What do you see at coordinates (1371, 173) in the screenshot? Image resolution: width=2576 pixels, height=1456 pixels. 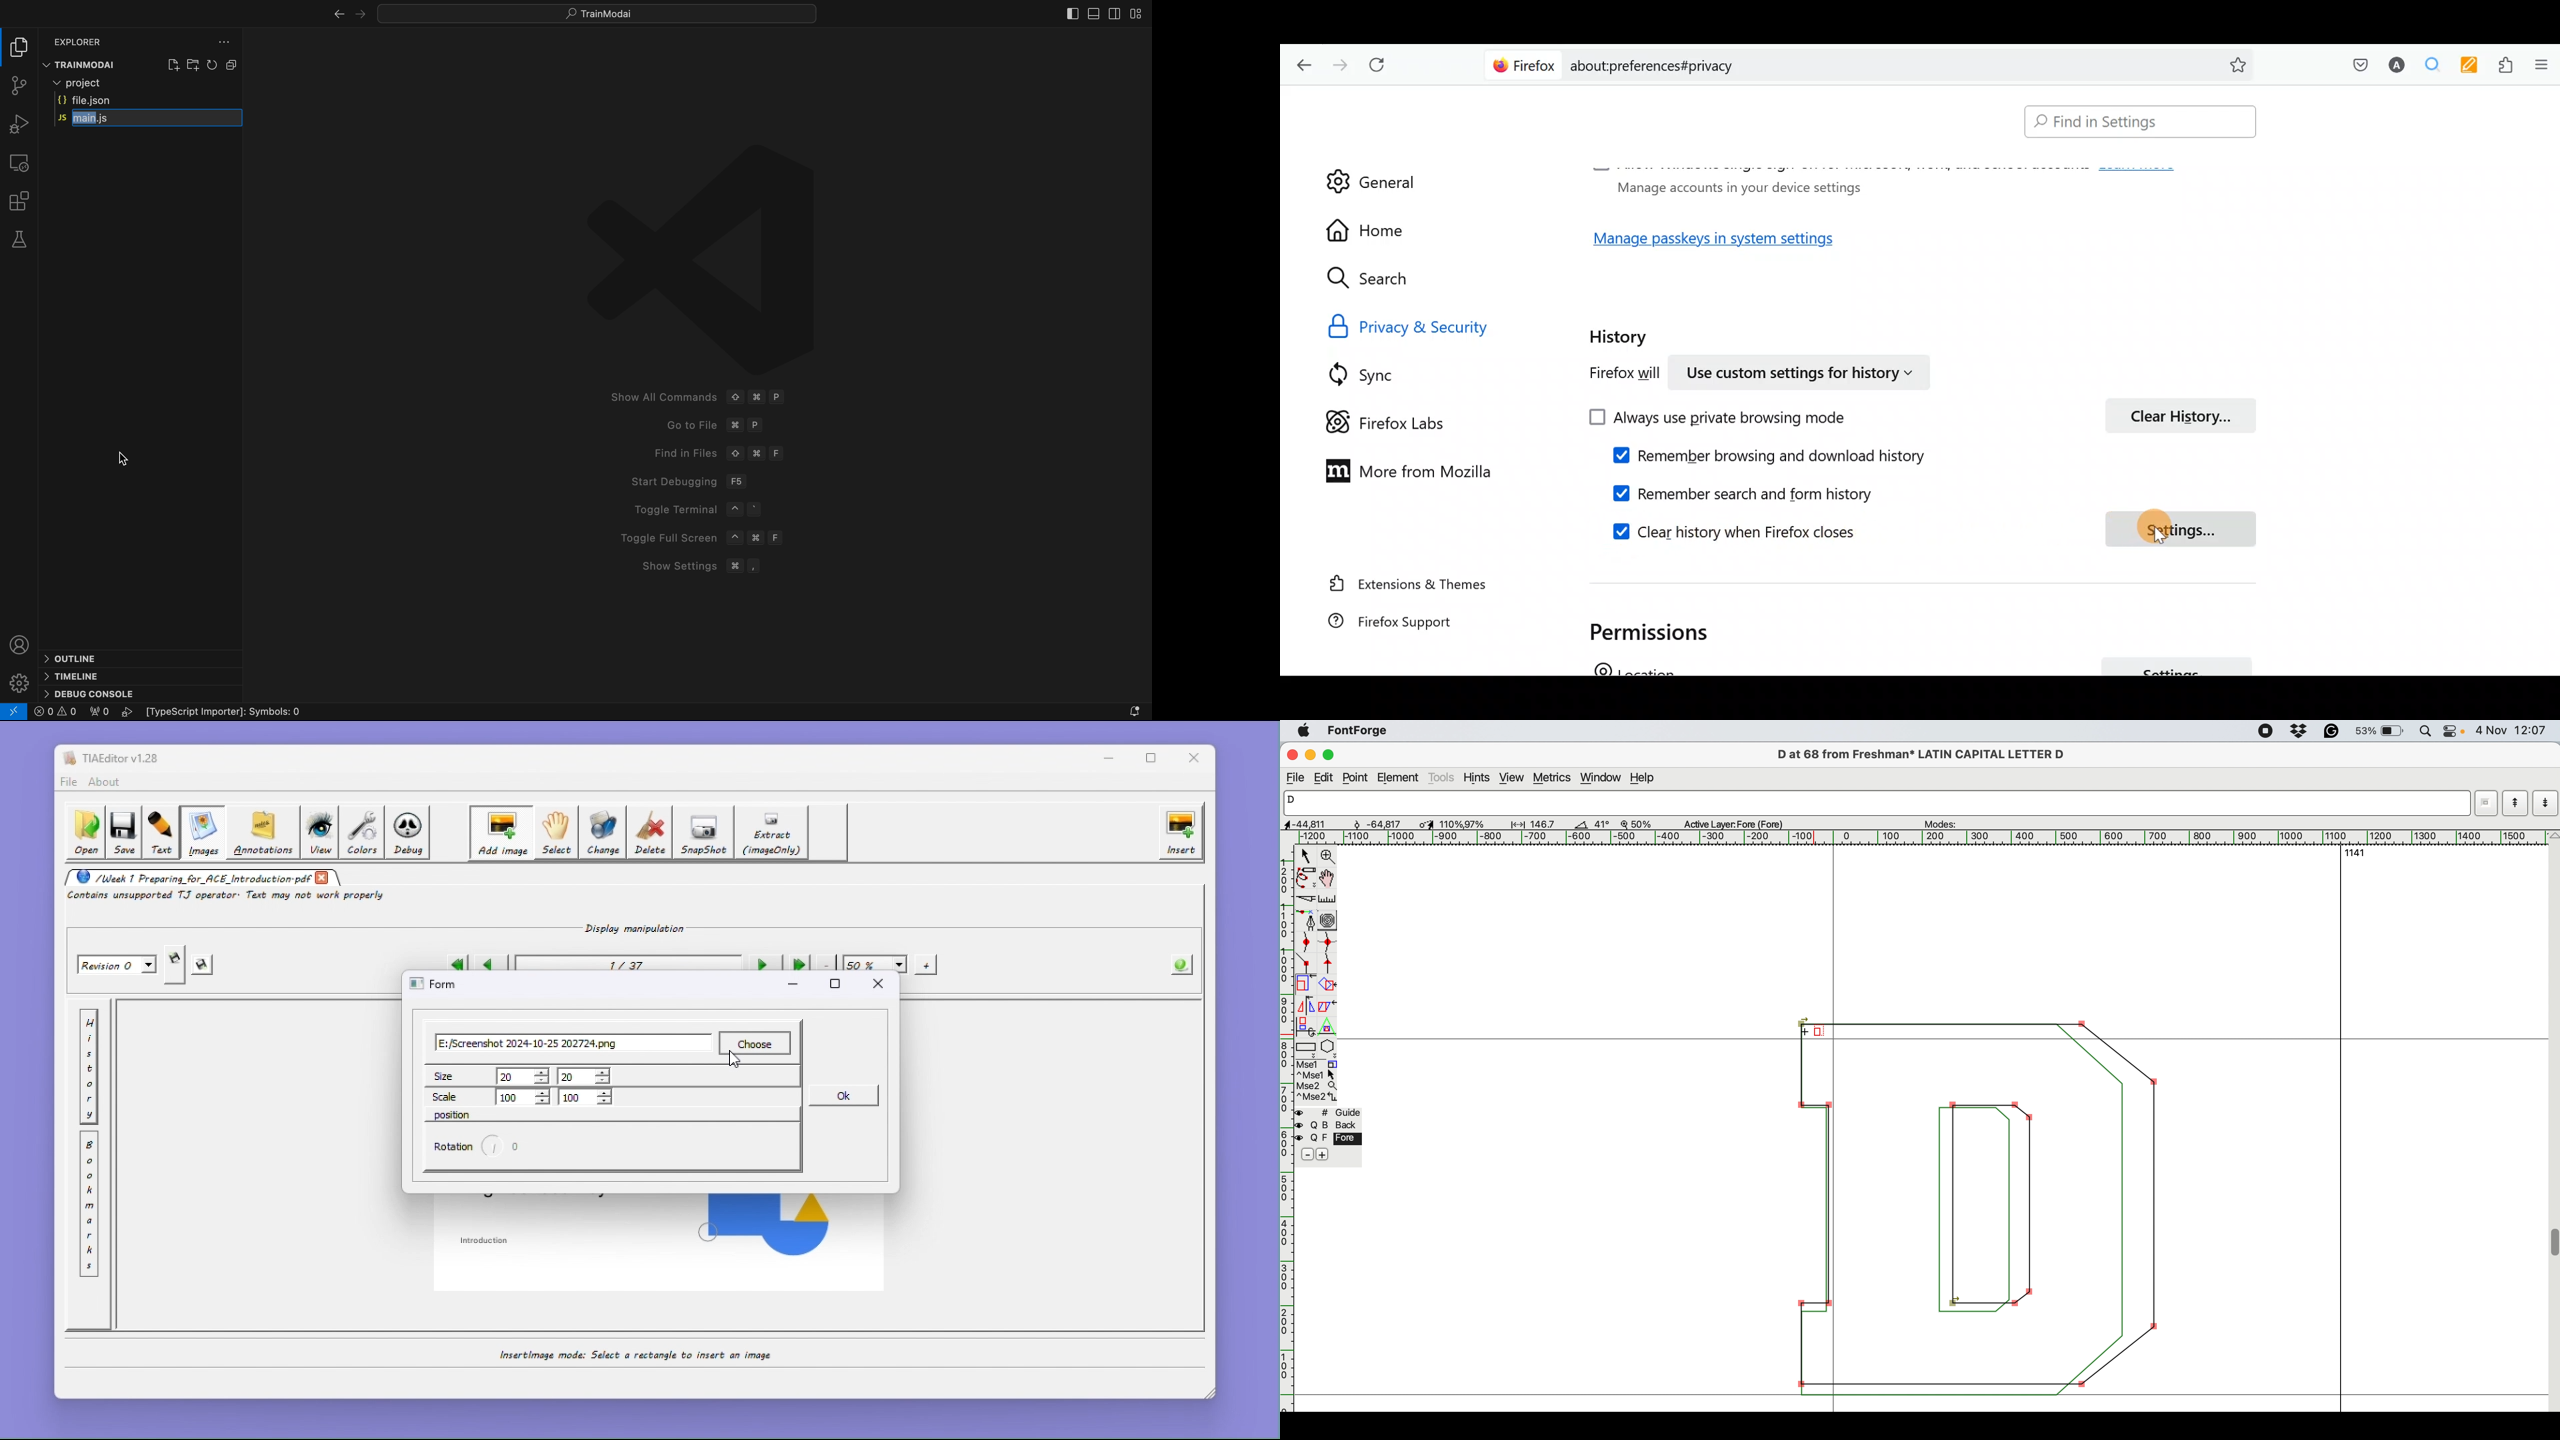 I see `General` at bounding box center [1371, 173].